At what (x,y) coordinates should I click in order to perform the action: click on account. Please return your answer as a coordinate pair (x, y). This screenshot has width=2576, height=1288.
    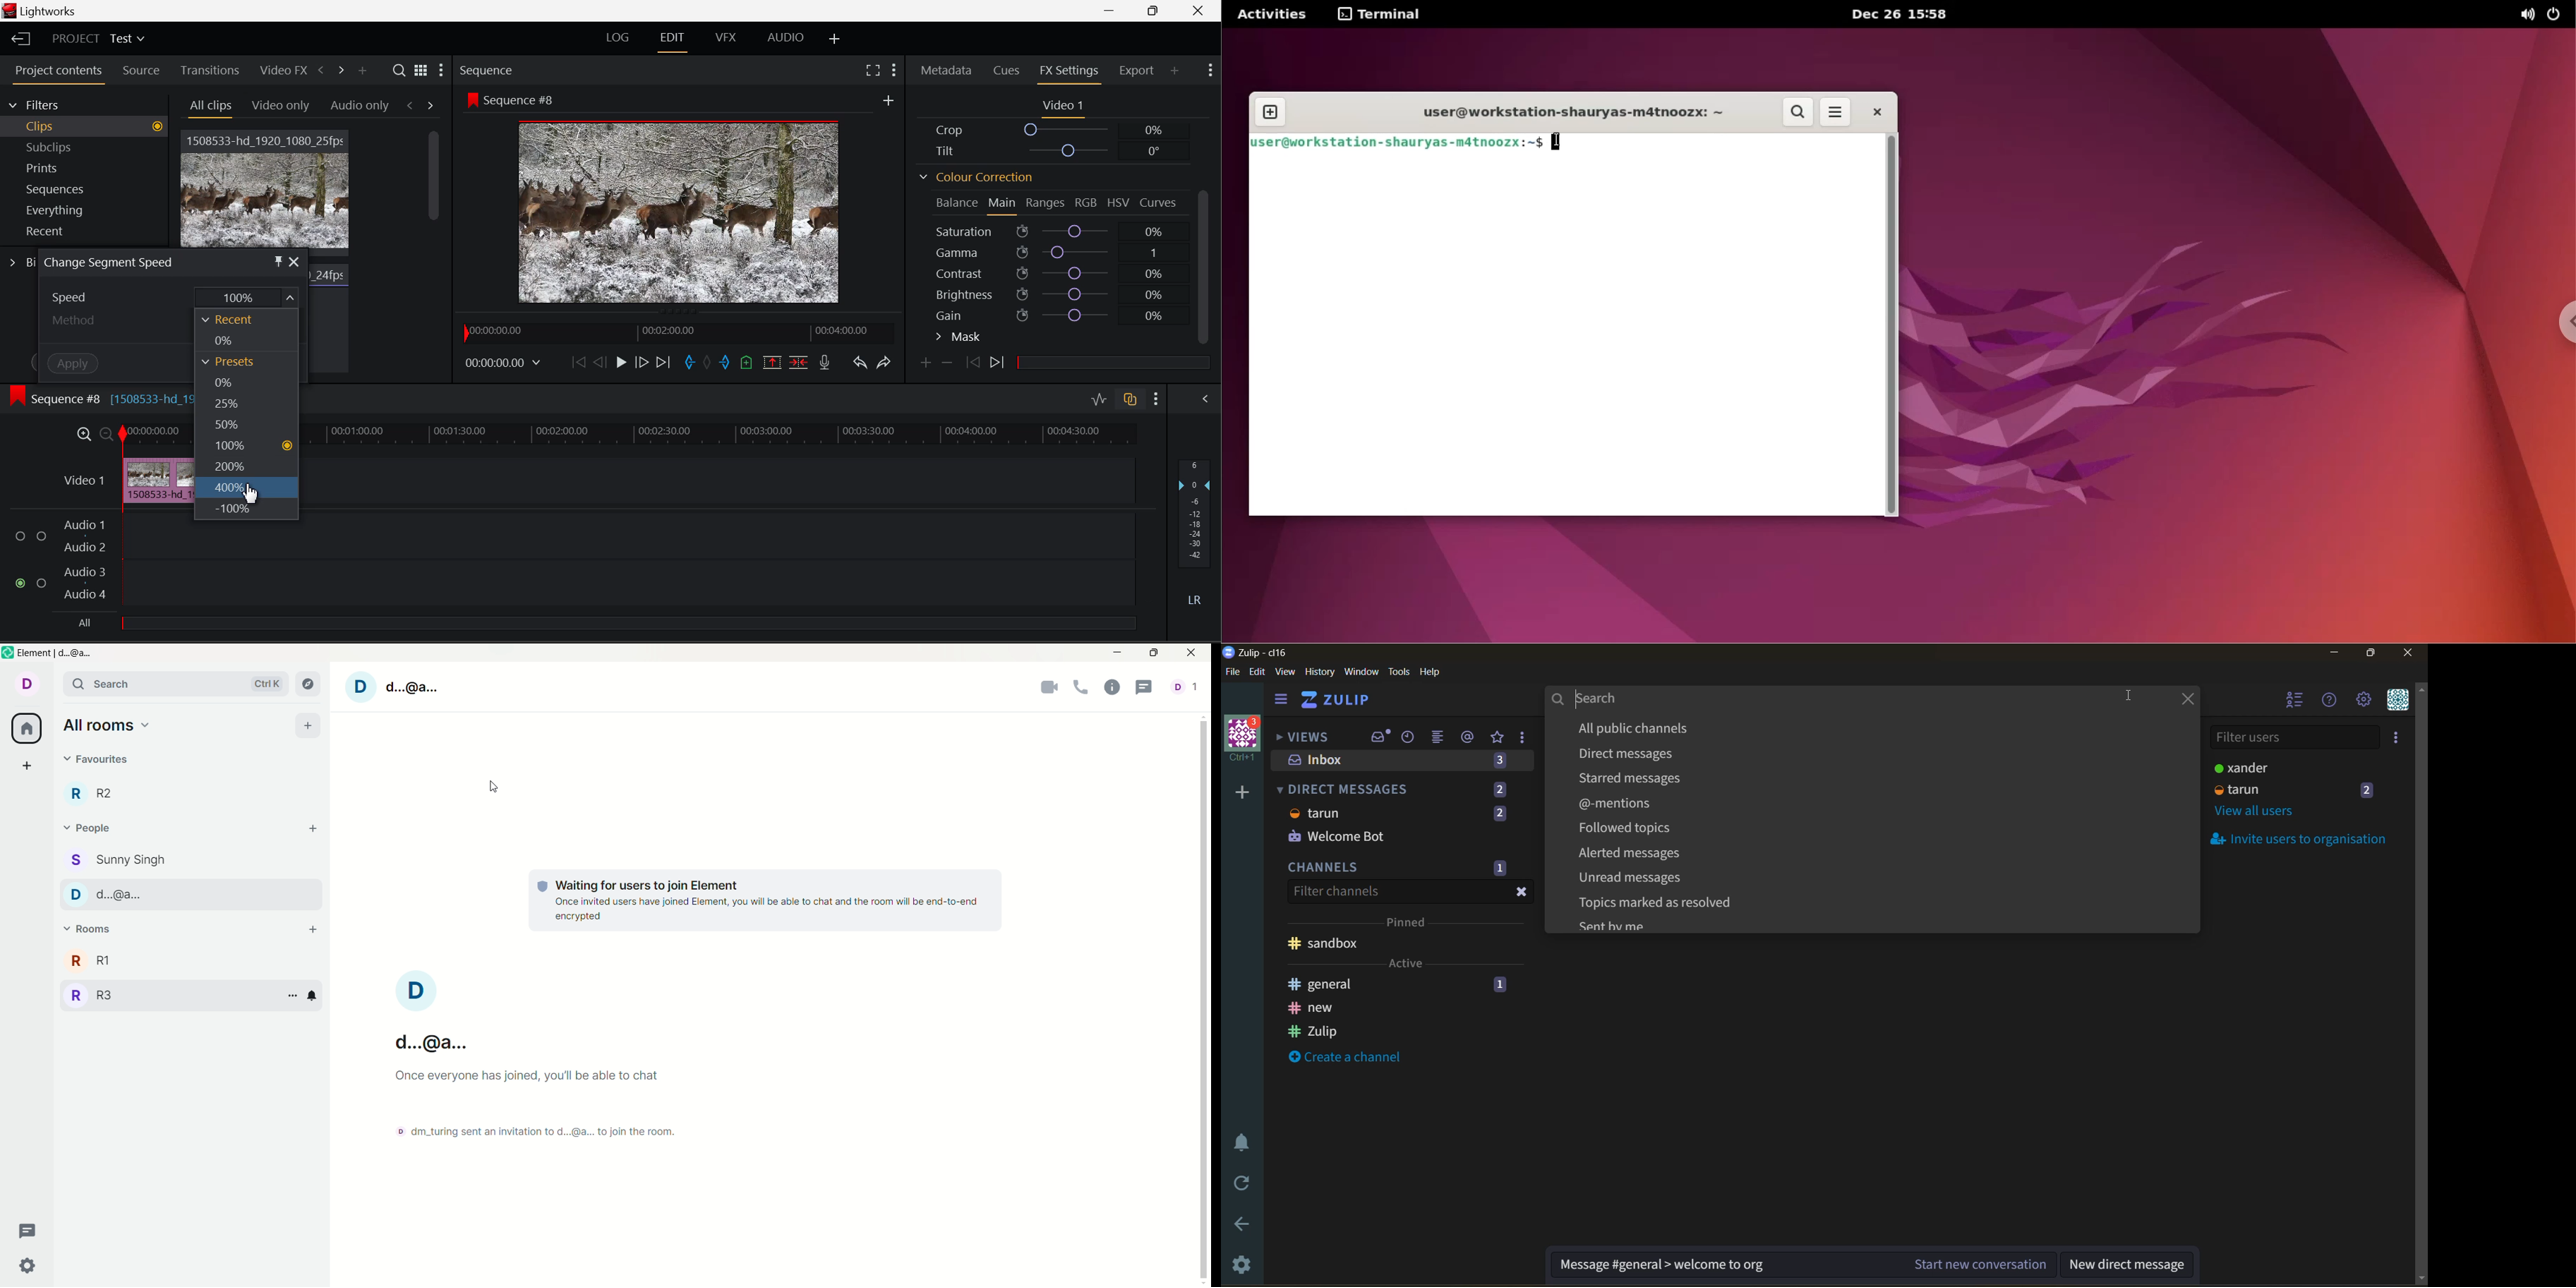
    Looking at the image, I should click on (1189, 688).